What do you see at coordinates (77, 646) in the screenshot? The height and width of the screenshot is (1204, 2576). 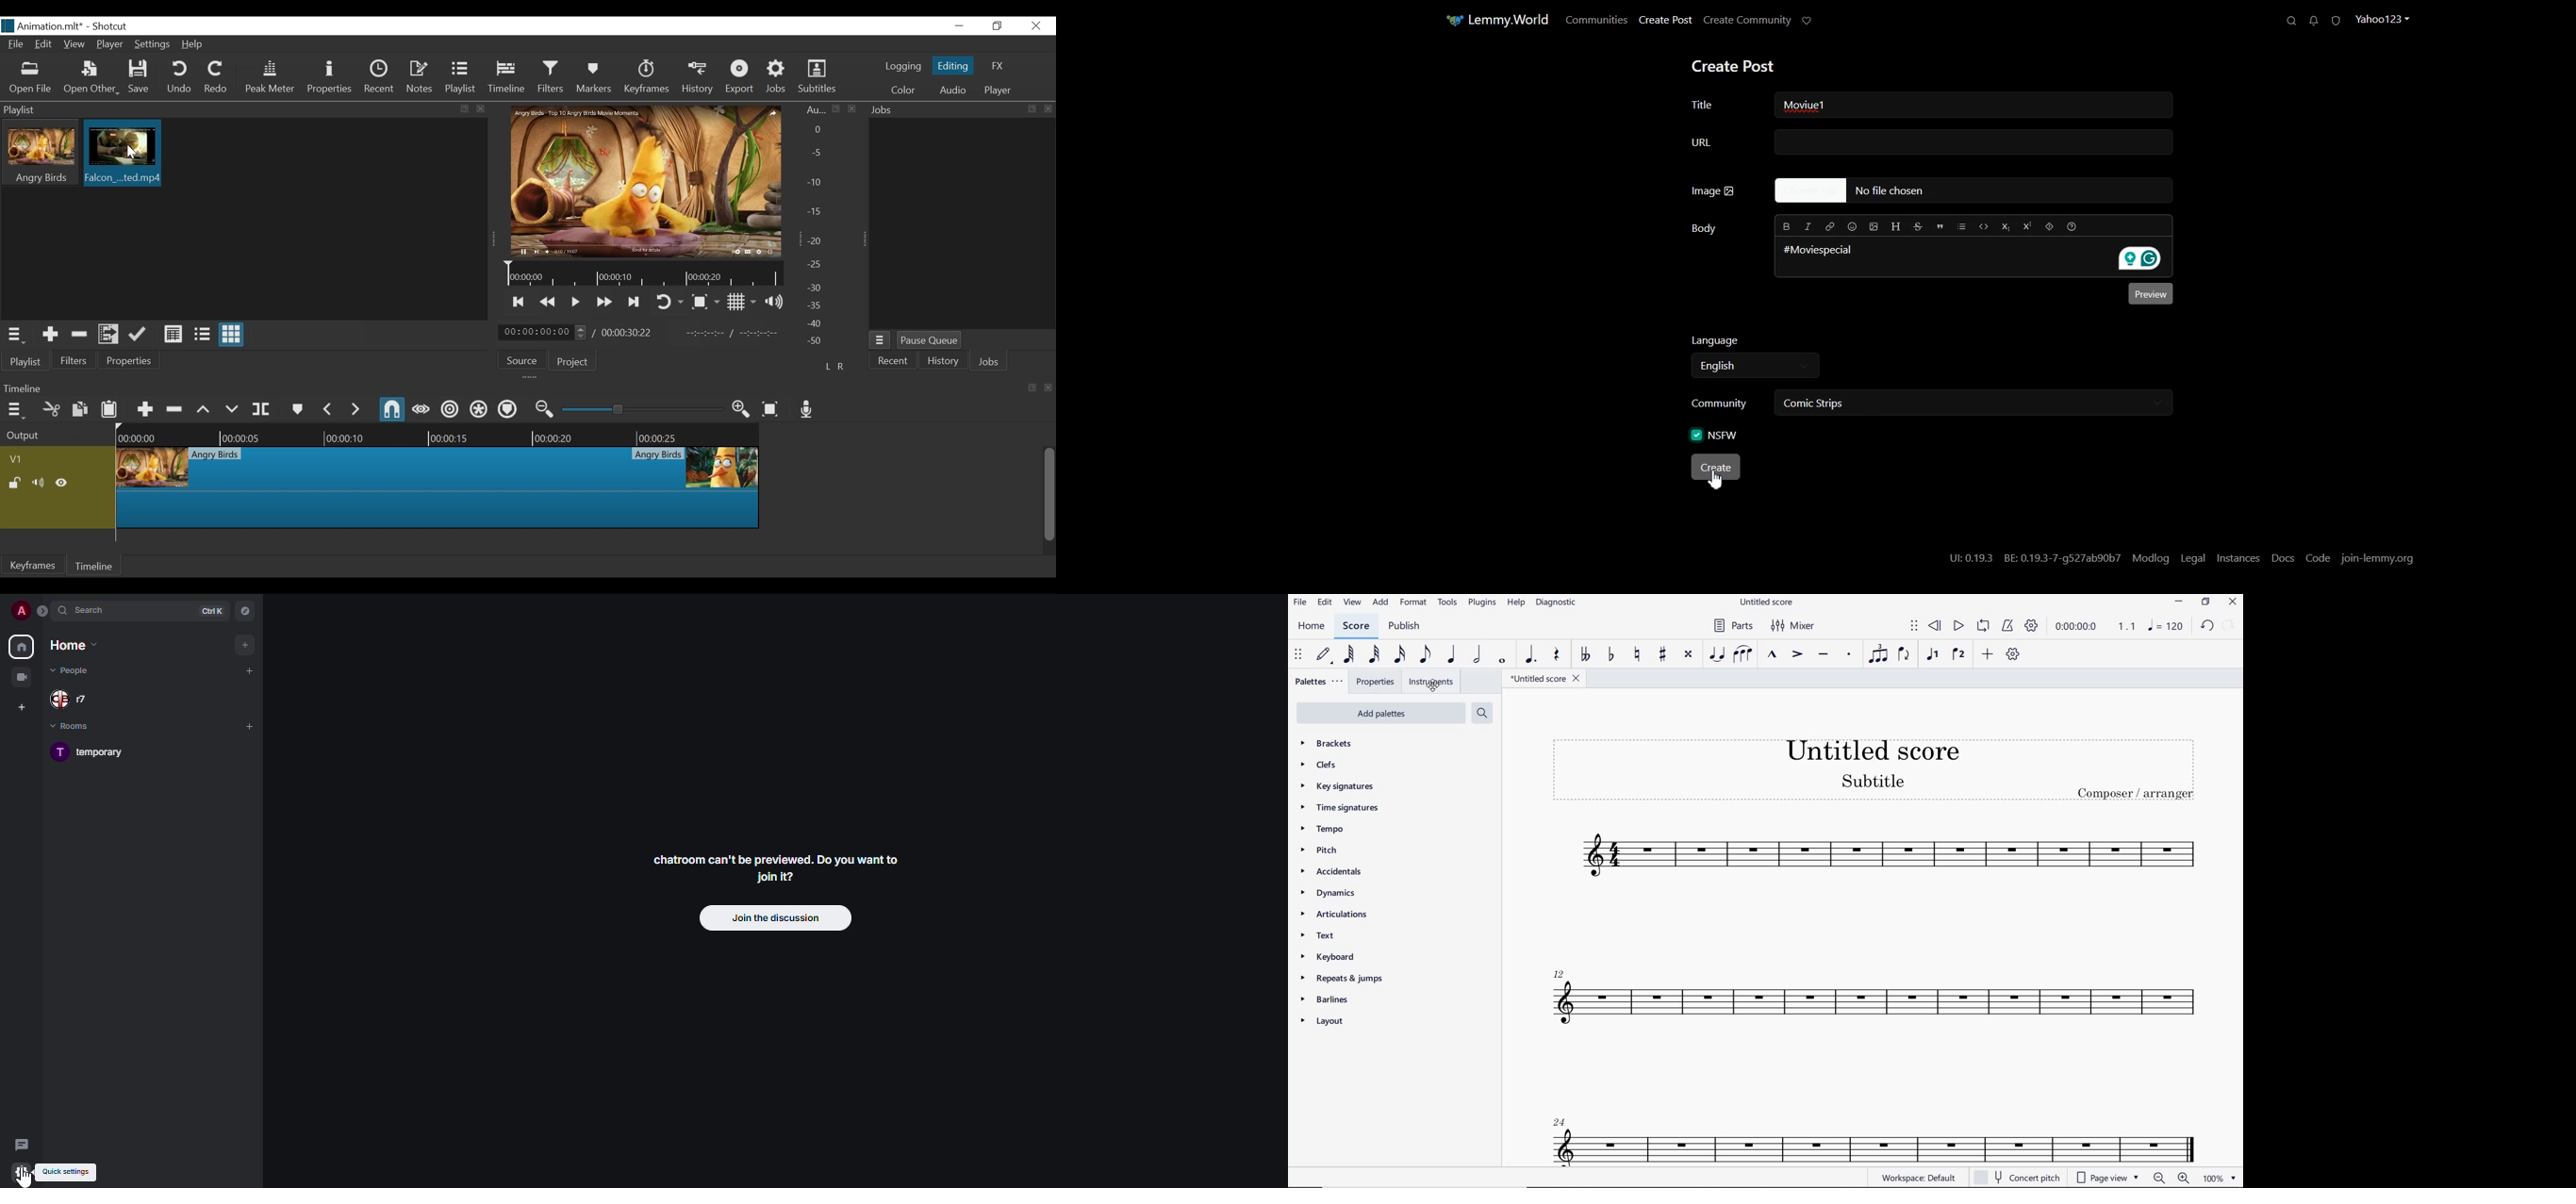 I see `home` at bounding box center [77, 646].